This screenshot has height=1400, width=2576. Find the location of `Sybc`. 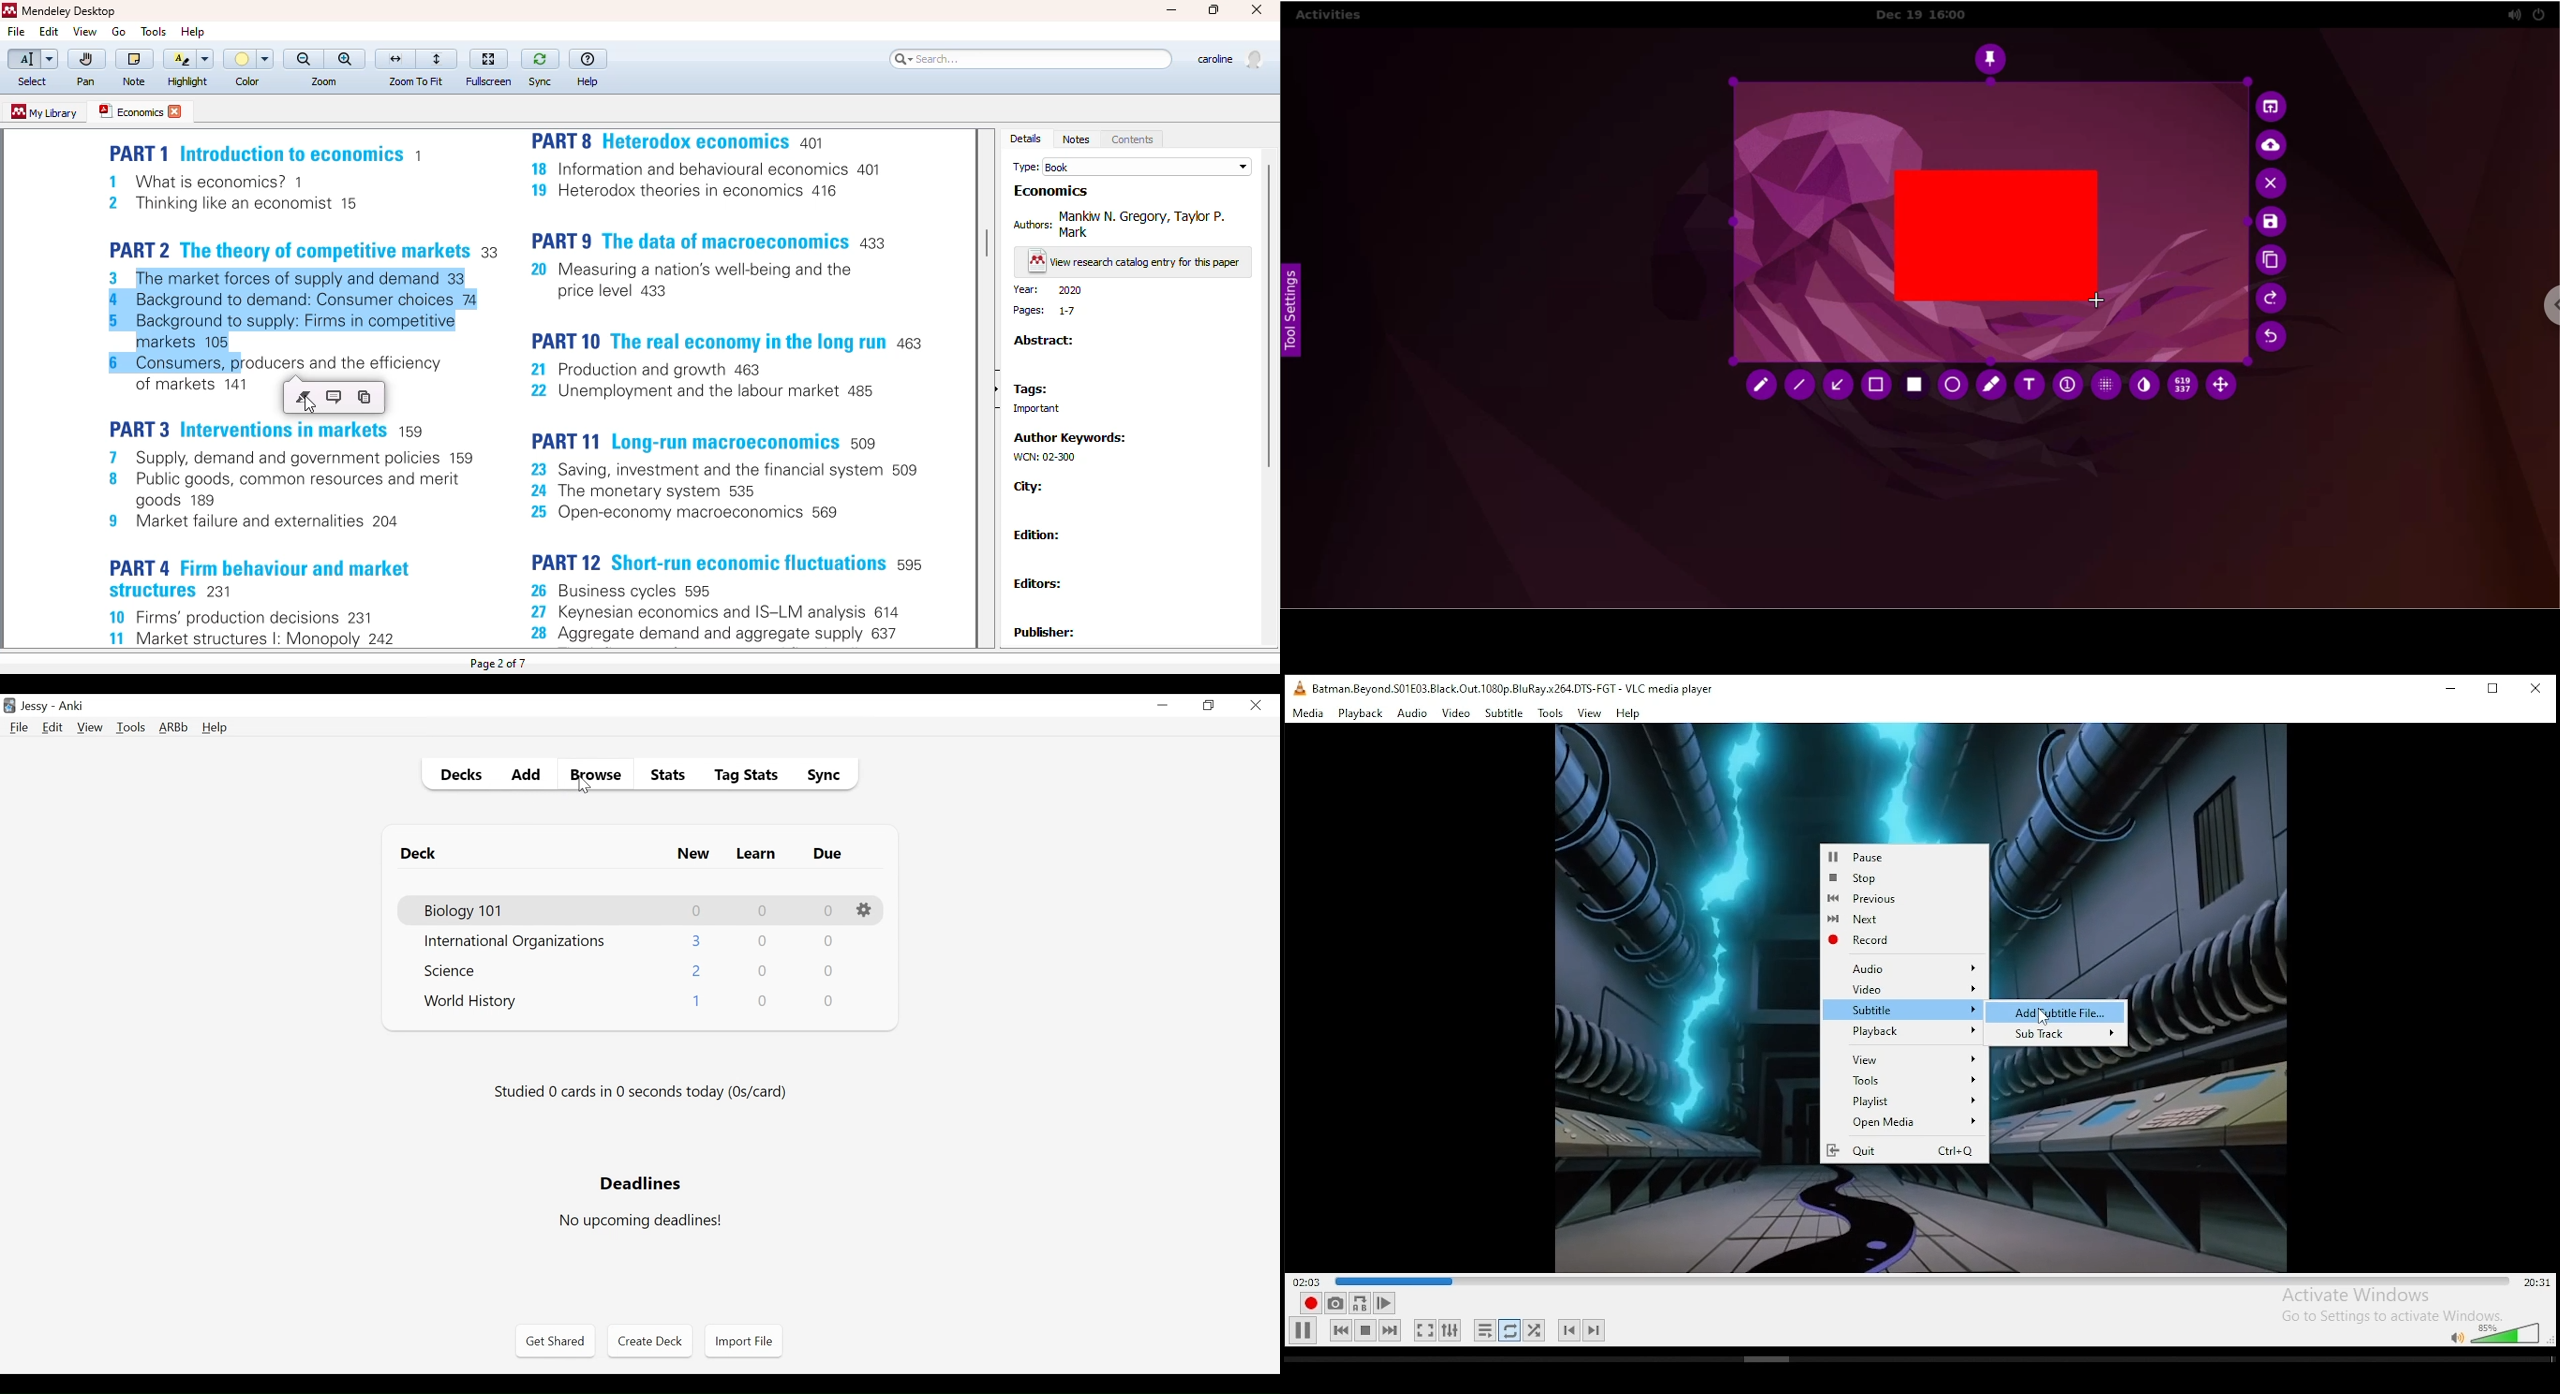

Sybc is located at coordinates (819, 777).